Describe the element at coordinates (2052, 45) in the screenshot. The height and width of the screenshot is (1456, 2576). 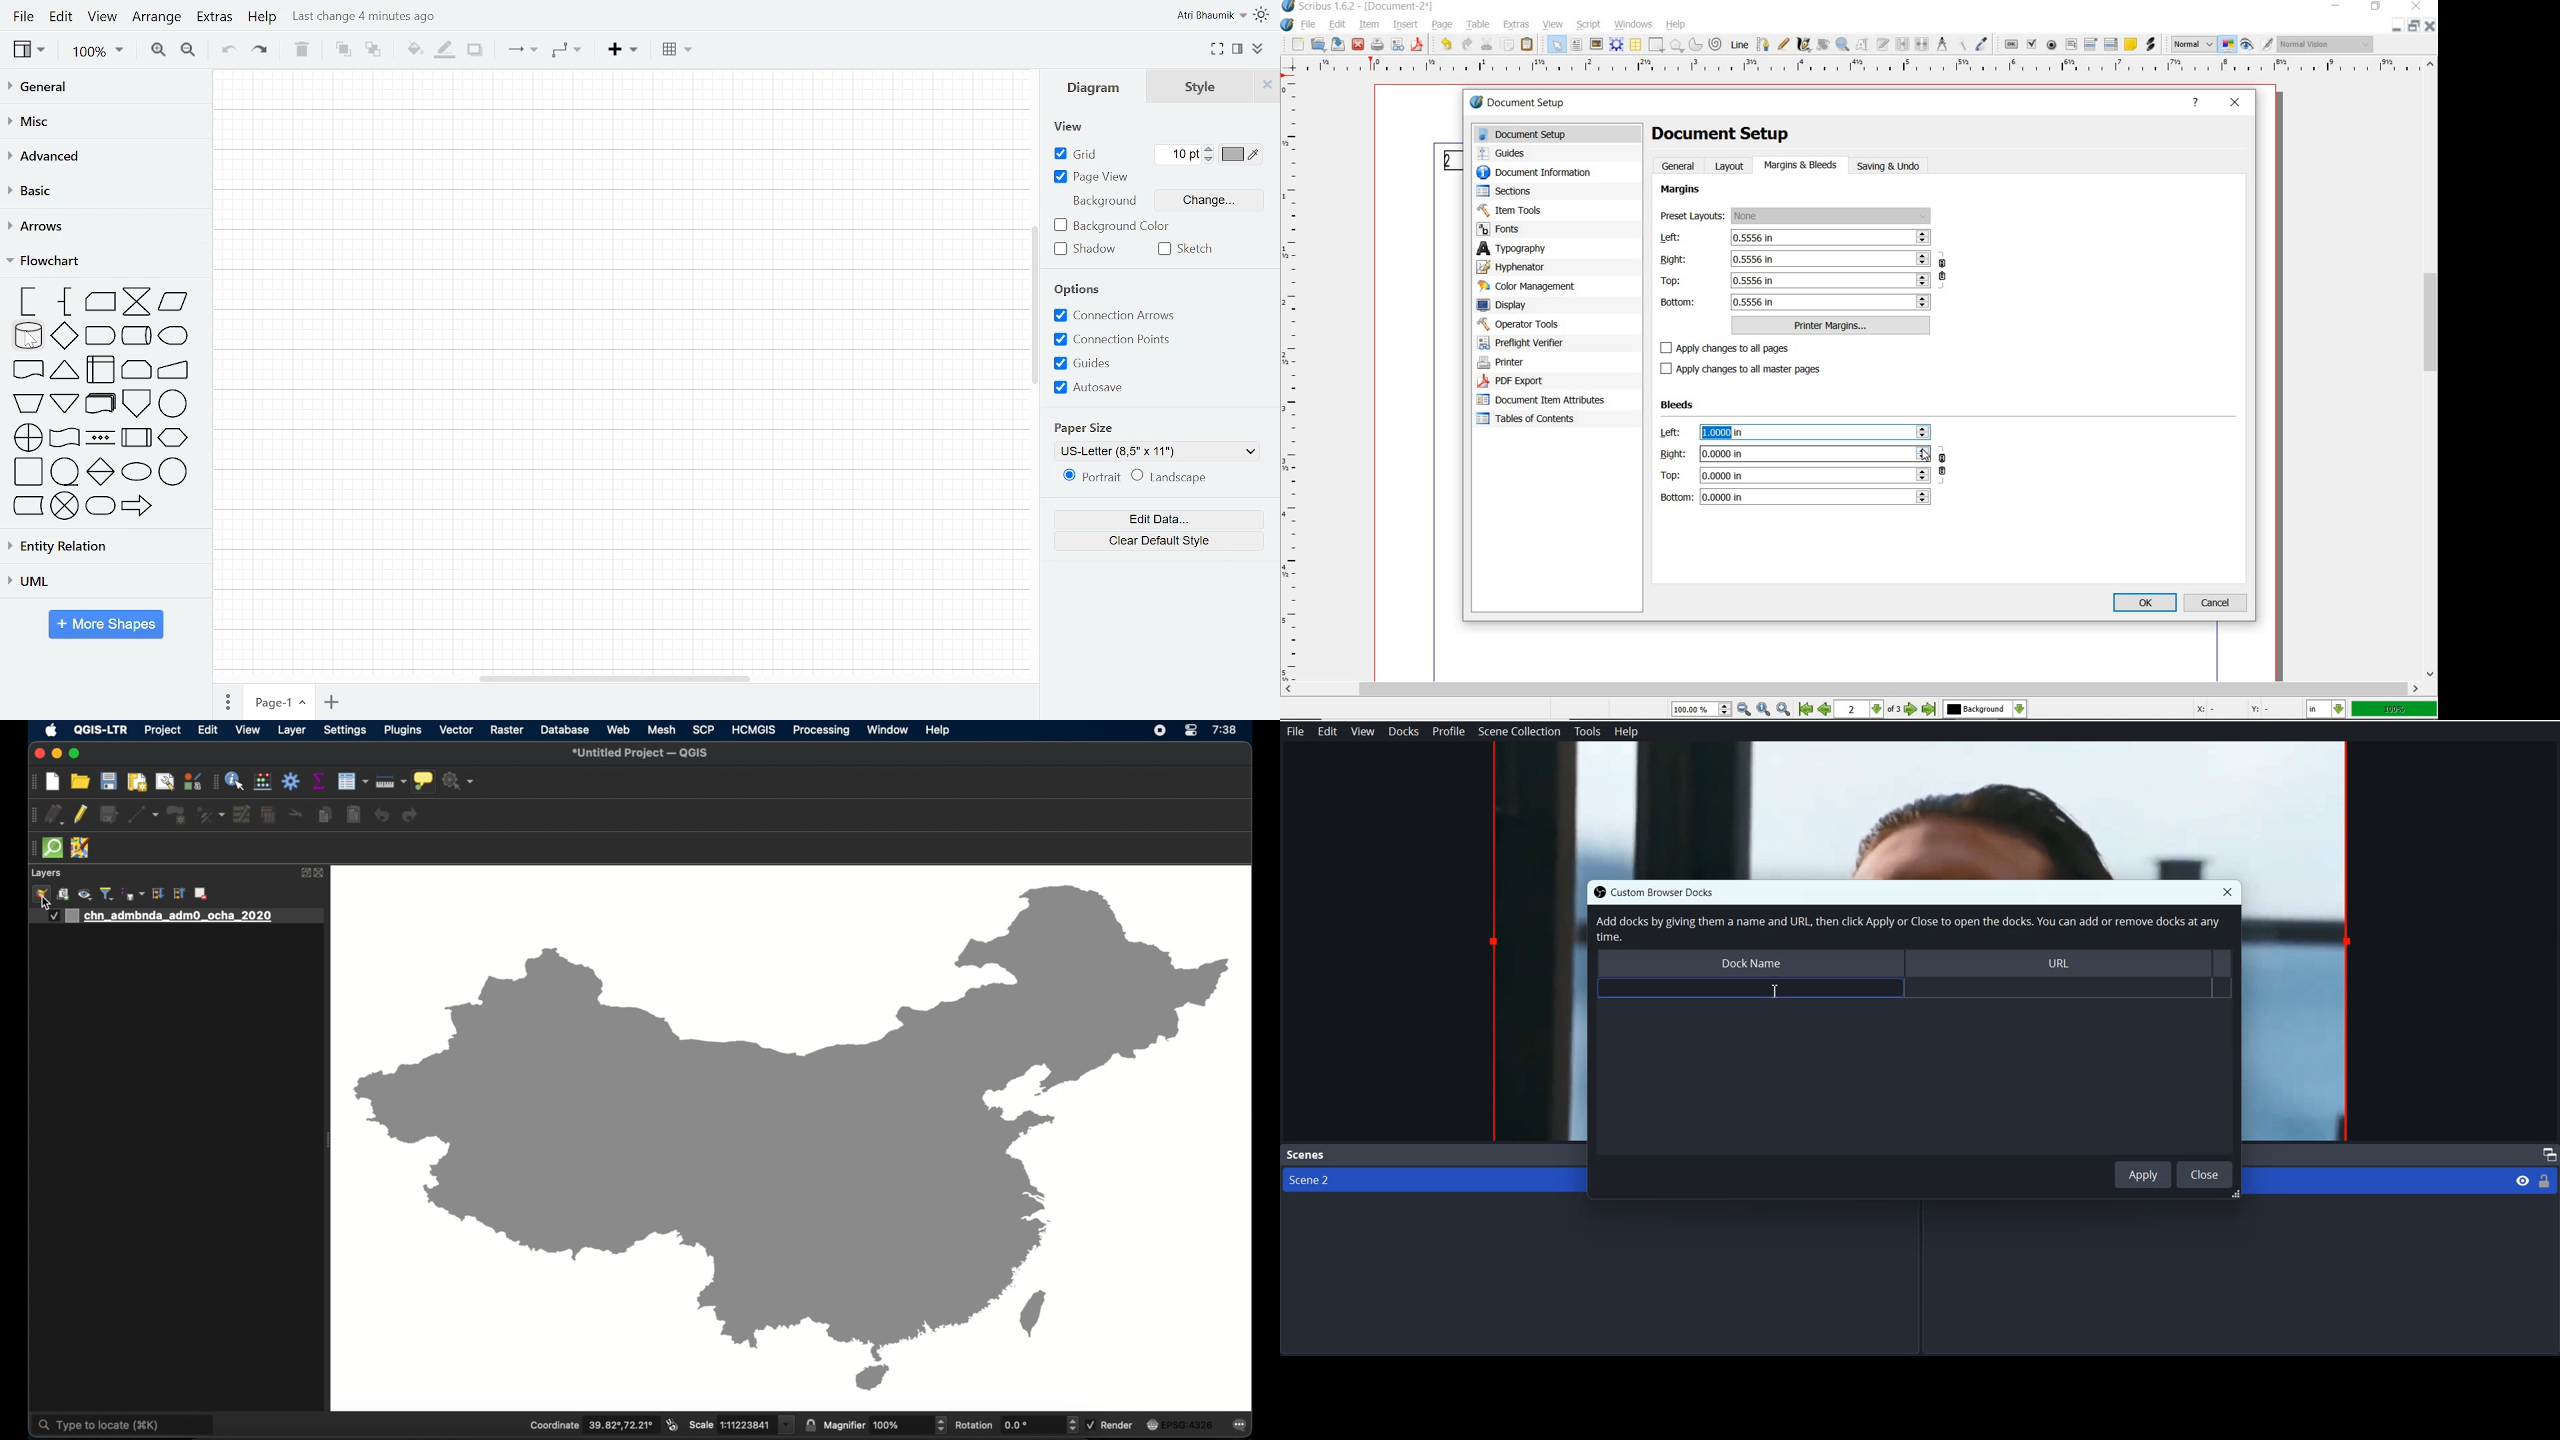
I see `pdf radio button` at that location.